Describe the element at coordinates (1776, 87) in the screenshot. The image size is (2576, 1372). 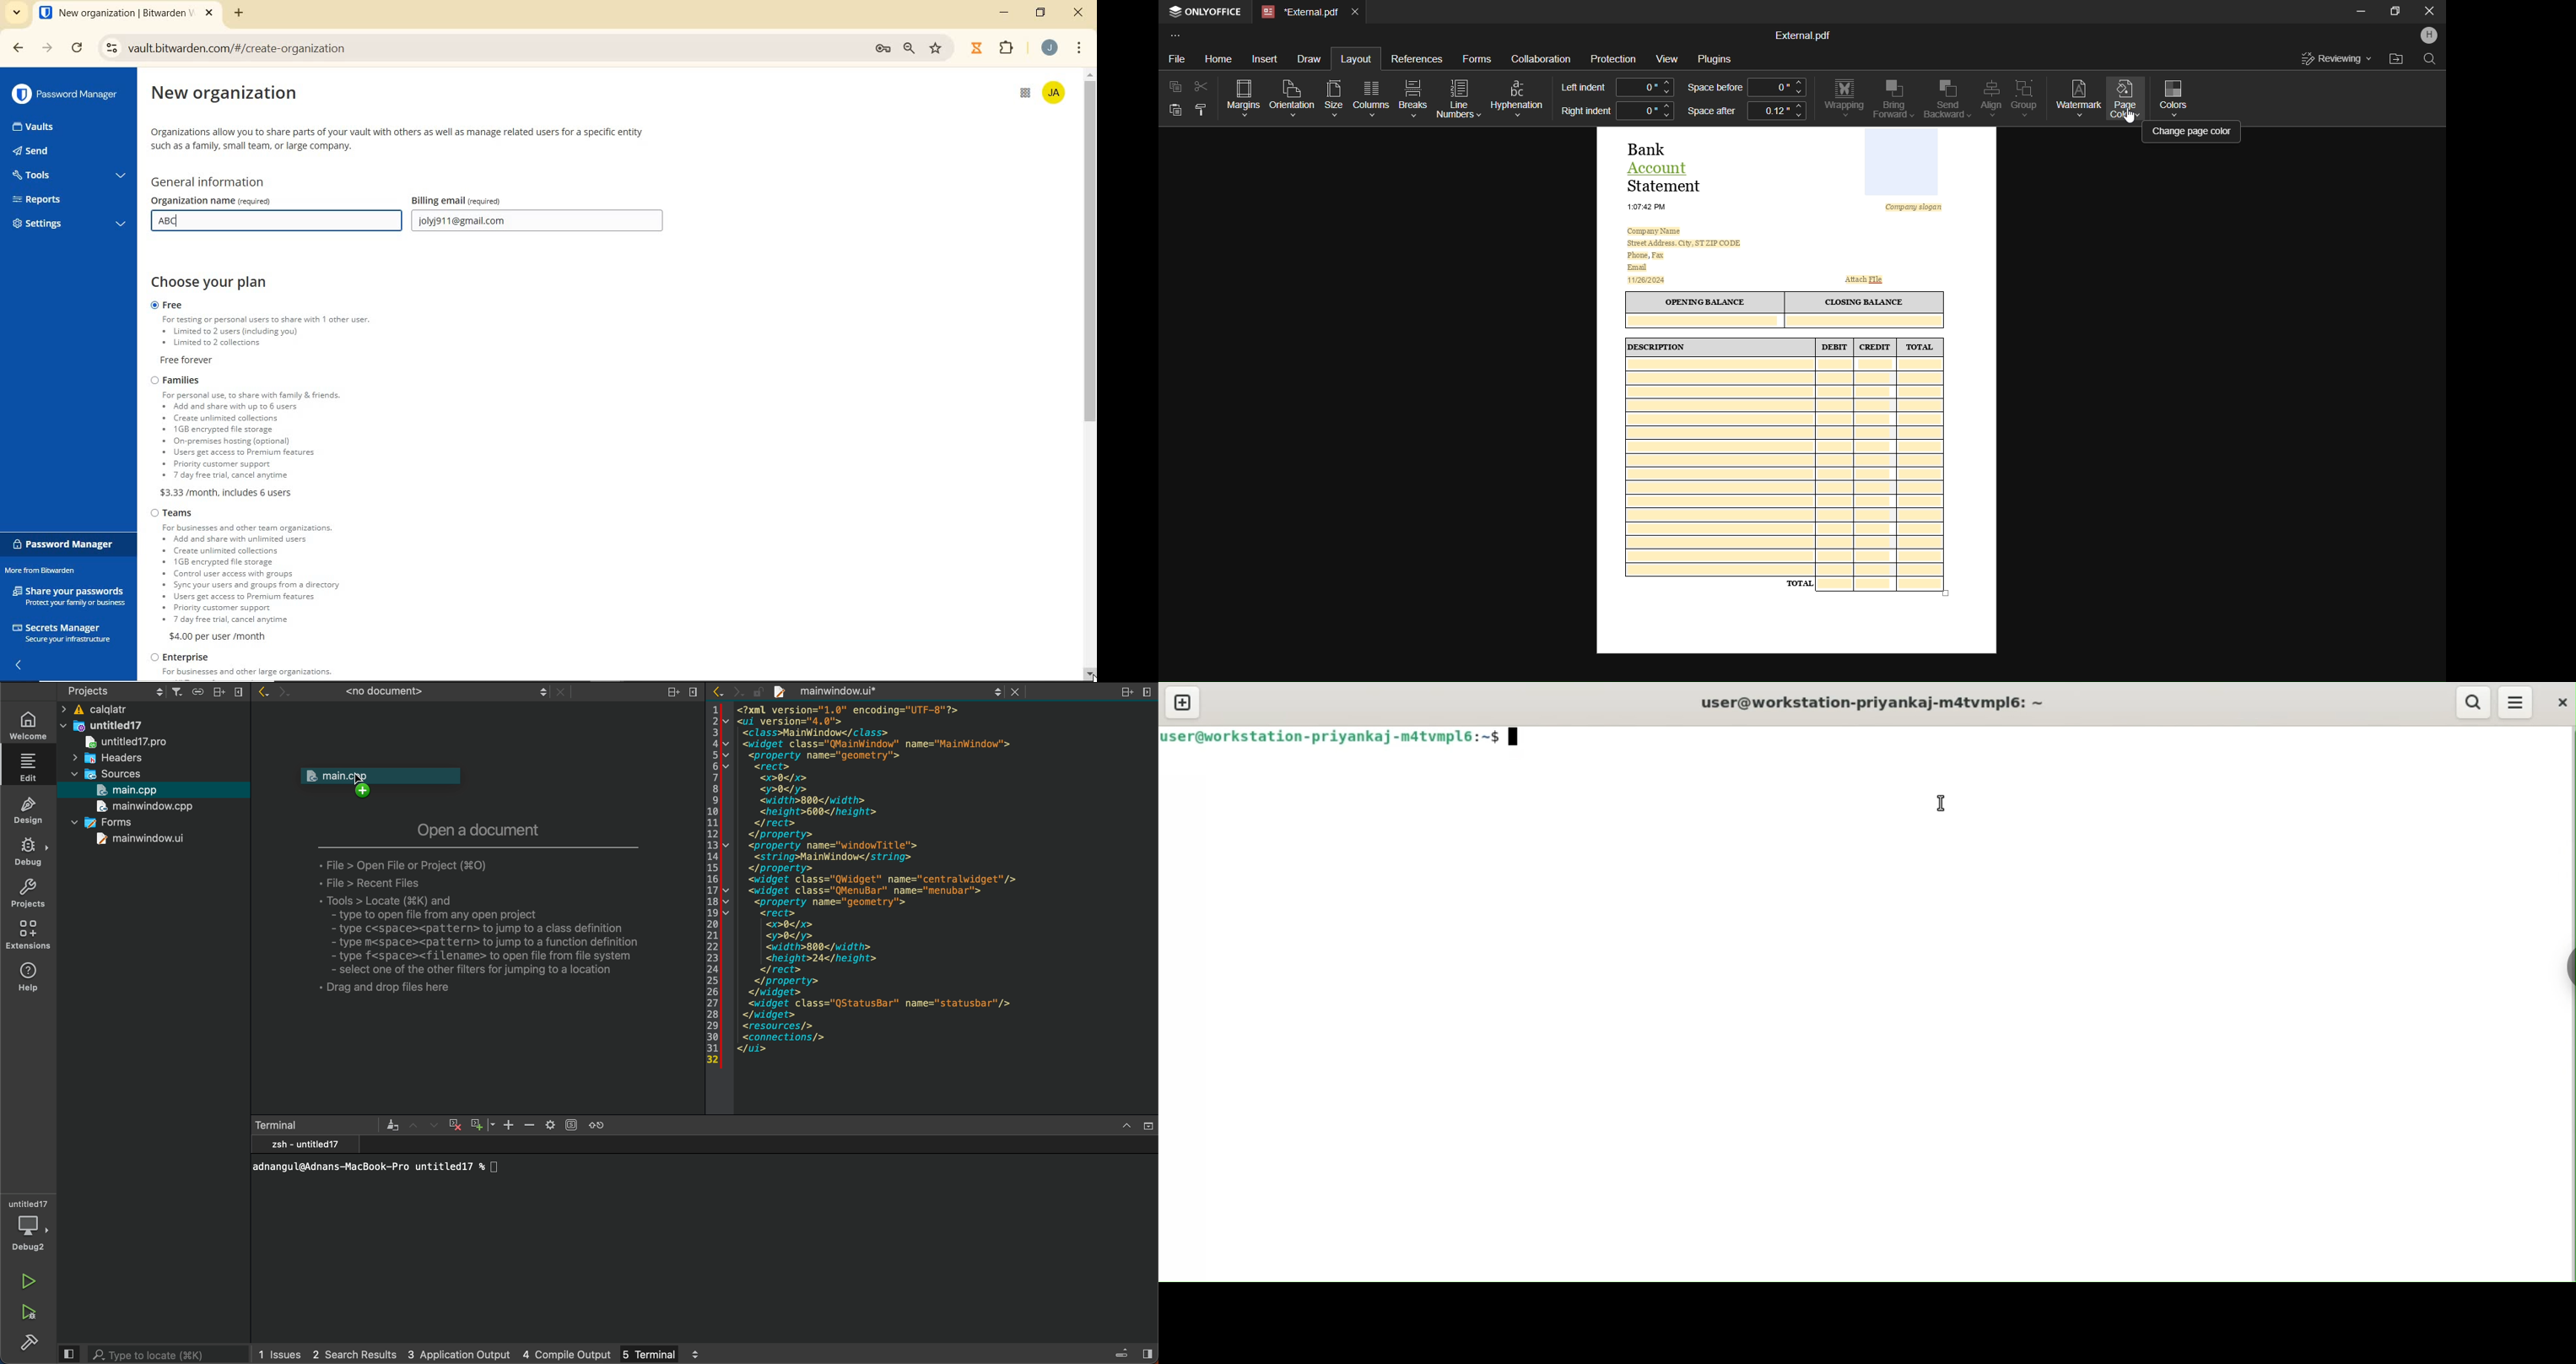
I see `Adjust Space Before` at that location.